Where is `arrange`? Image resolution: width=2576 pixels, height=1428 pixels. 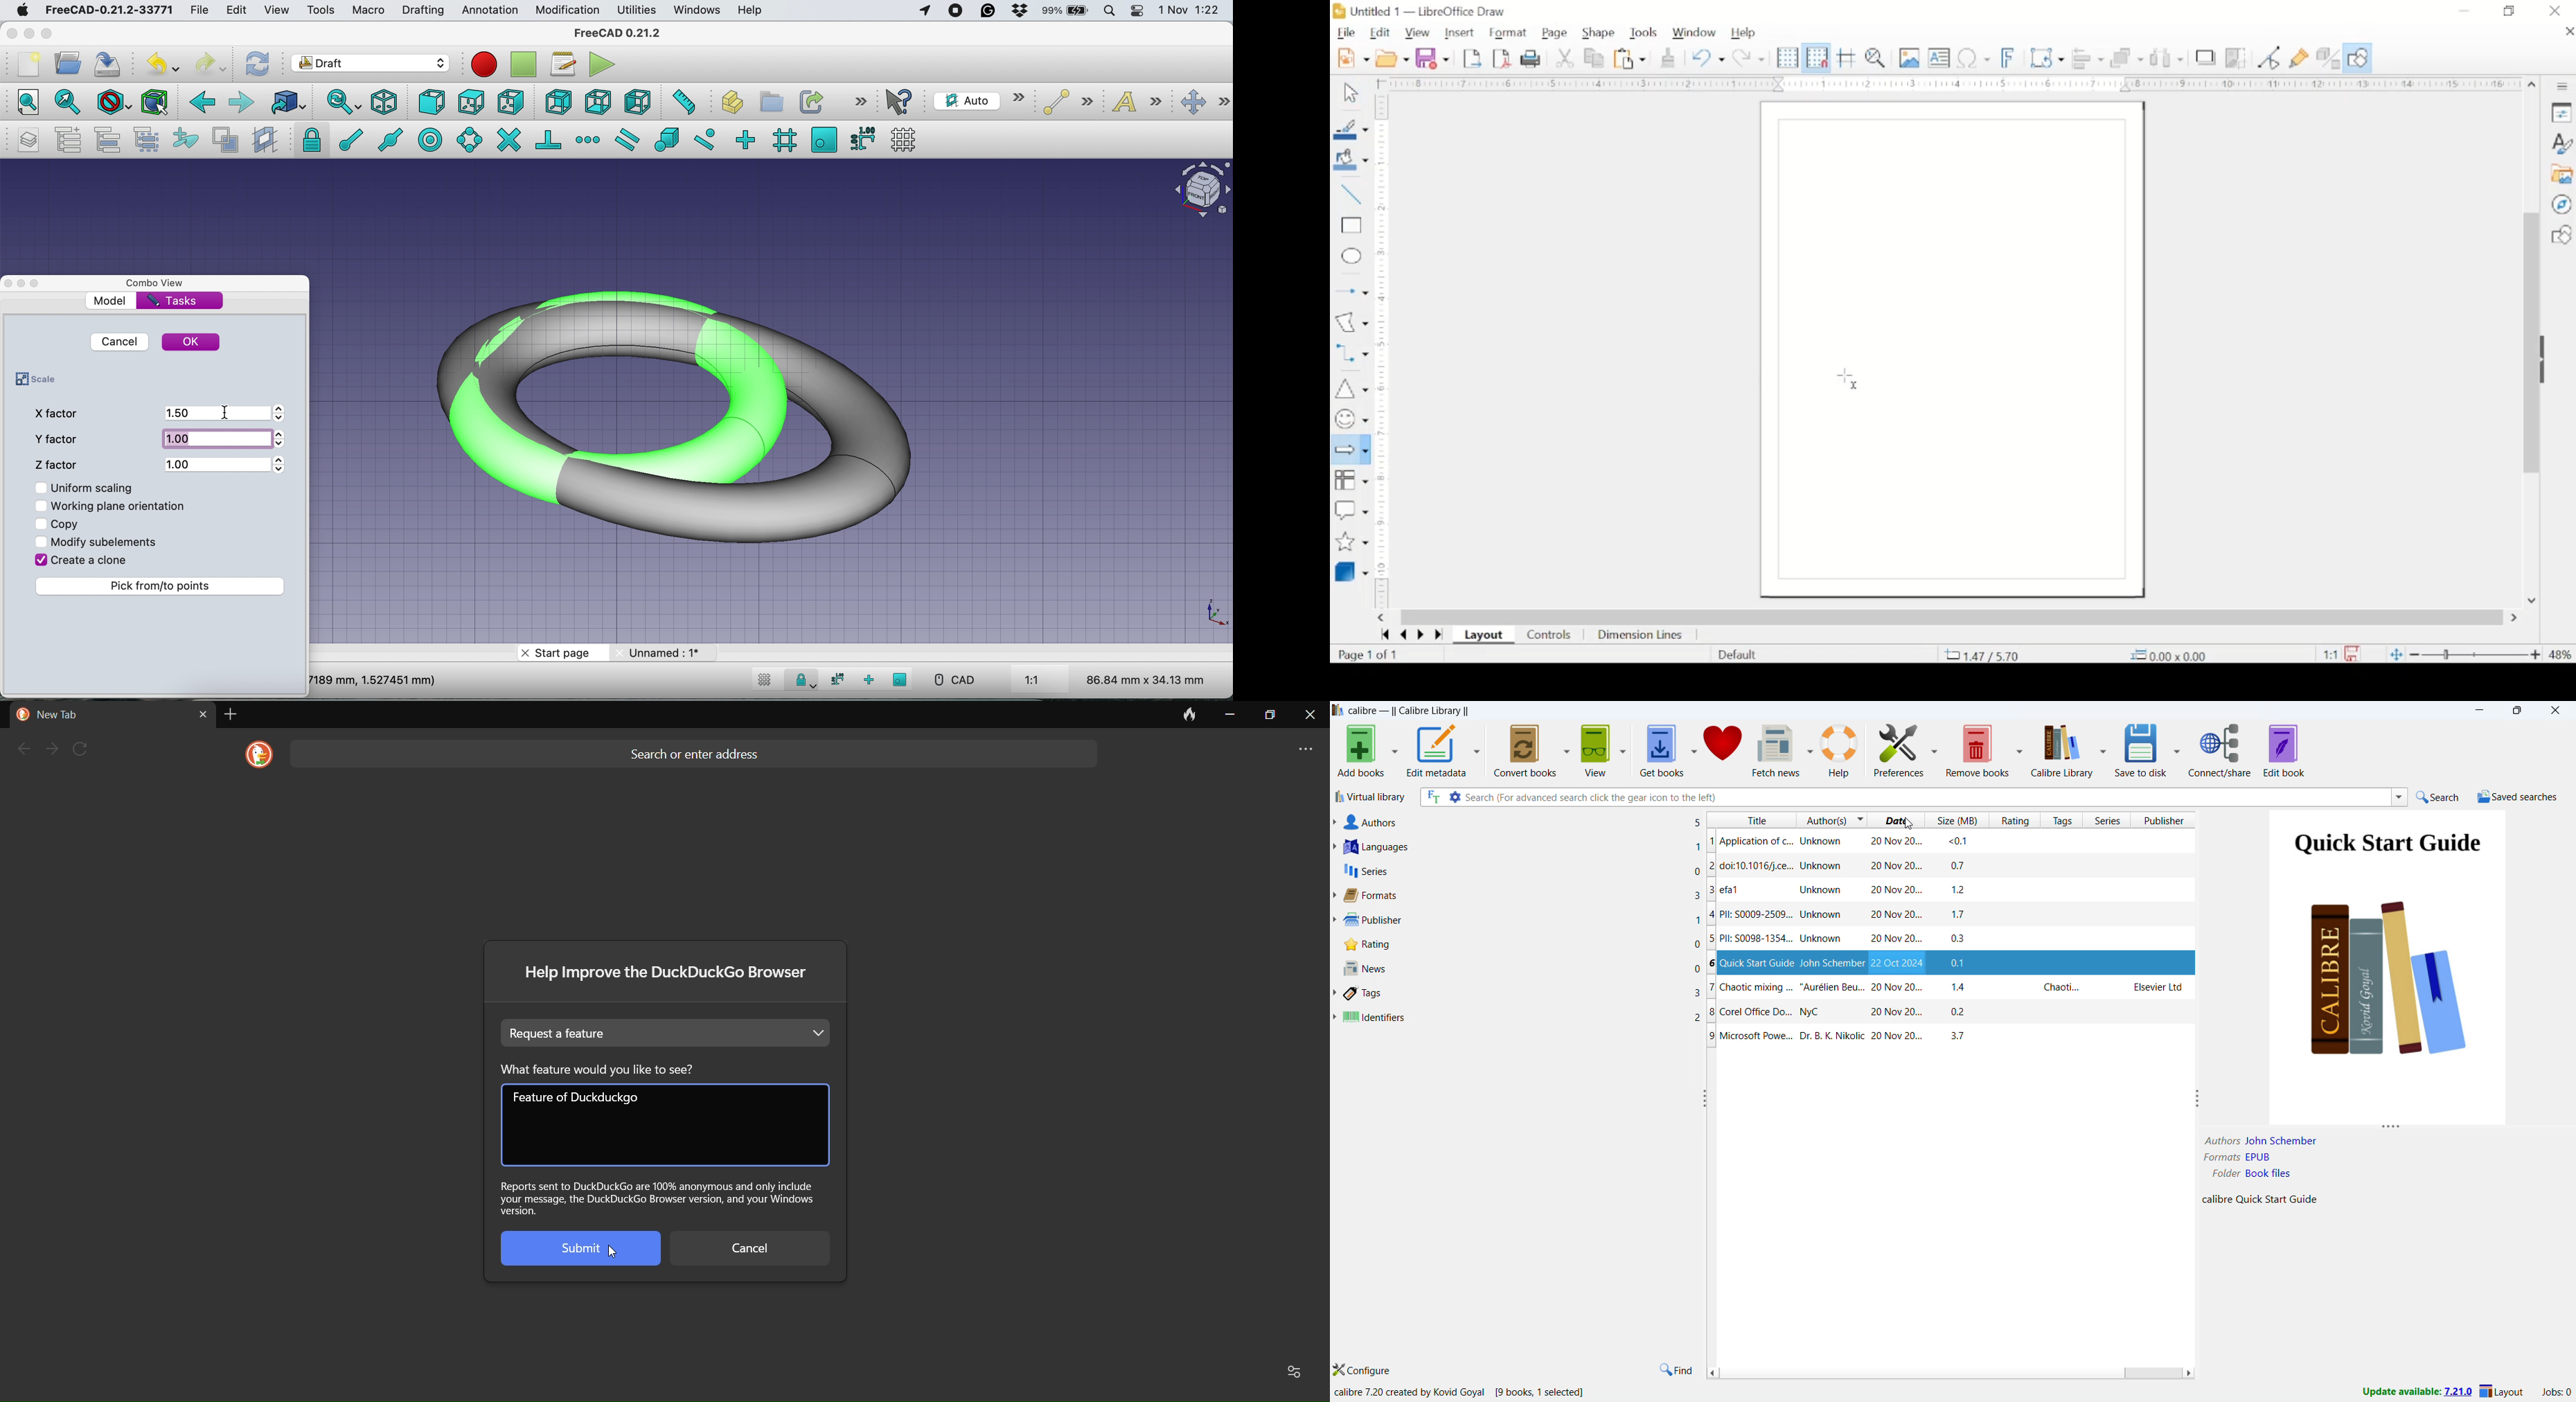 arrange is located at coordinates (2128, 56).